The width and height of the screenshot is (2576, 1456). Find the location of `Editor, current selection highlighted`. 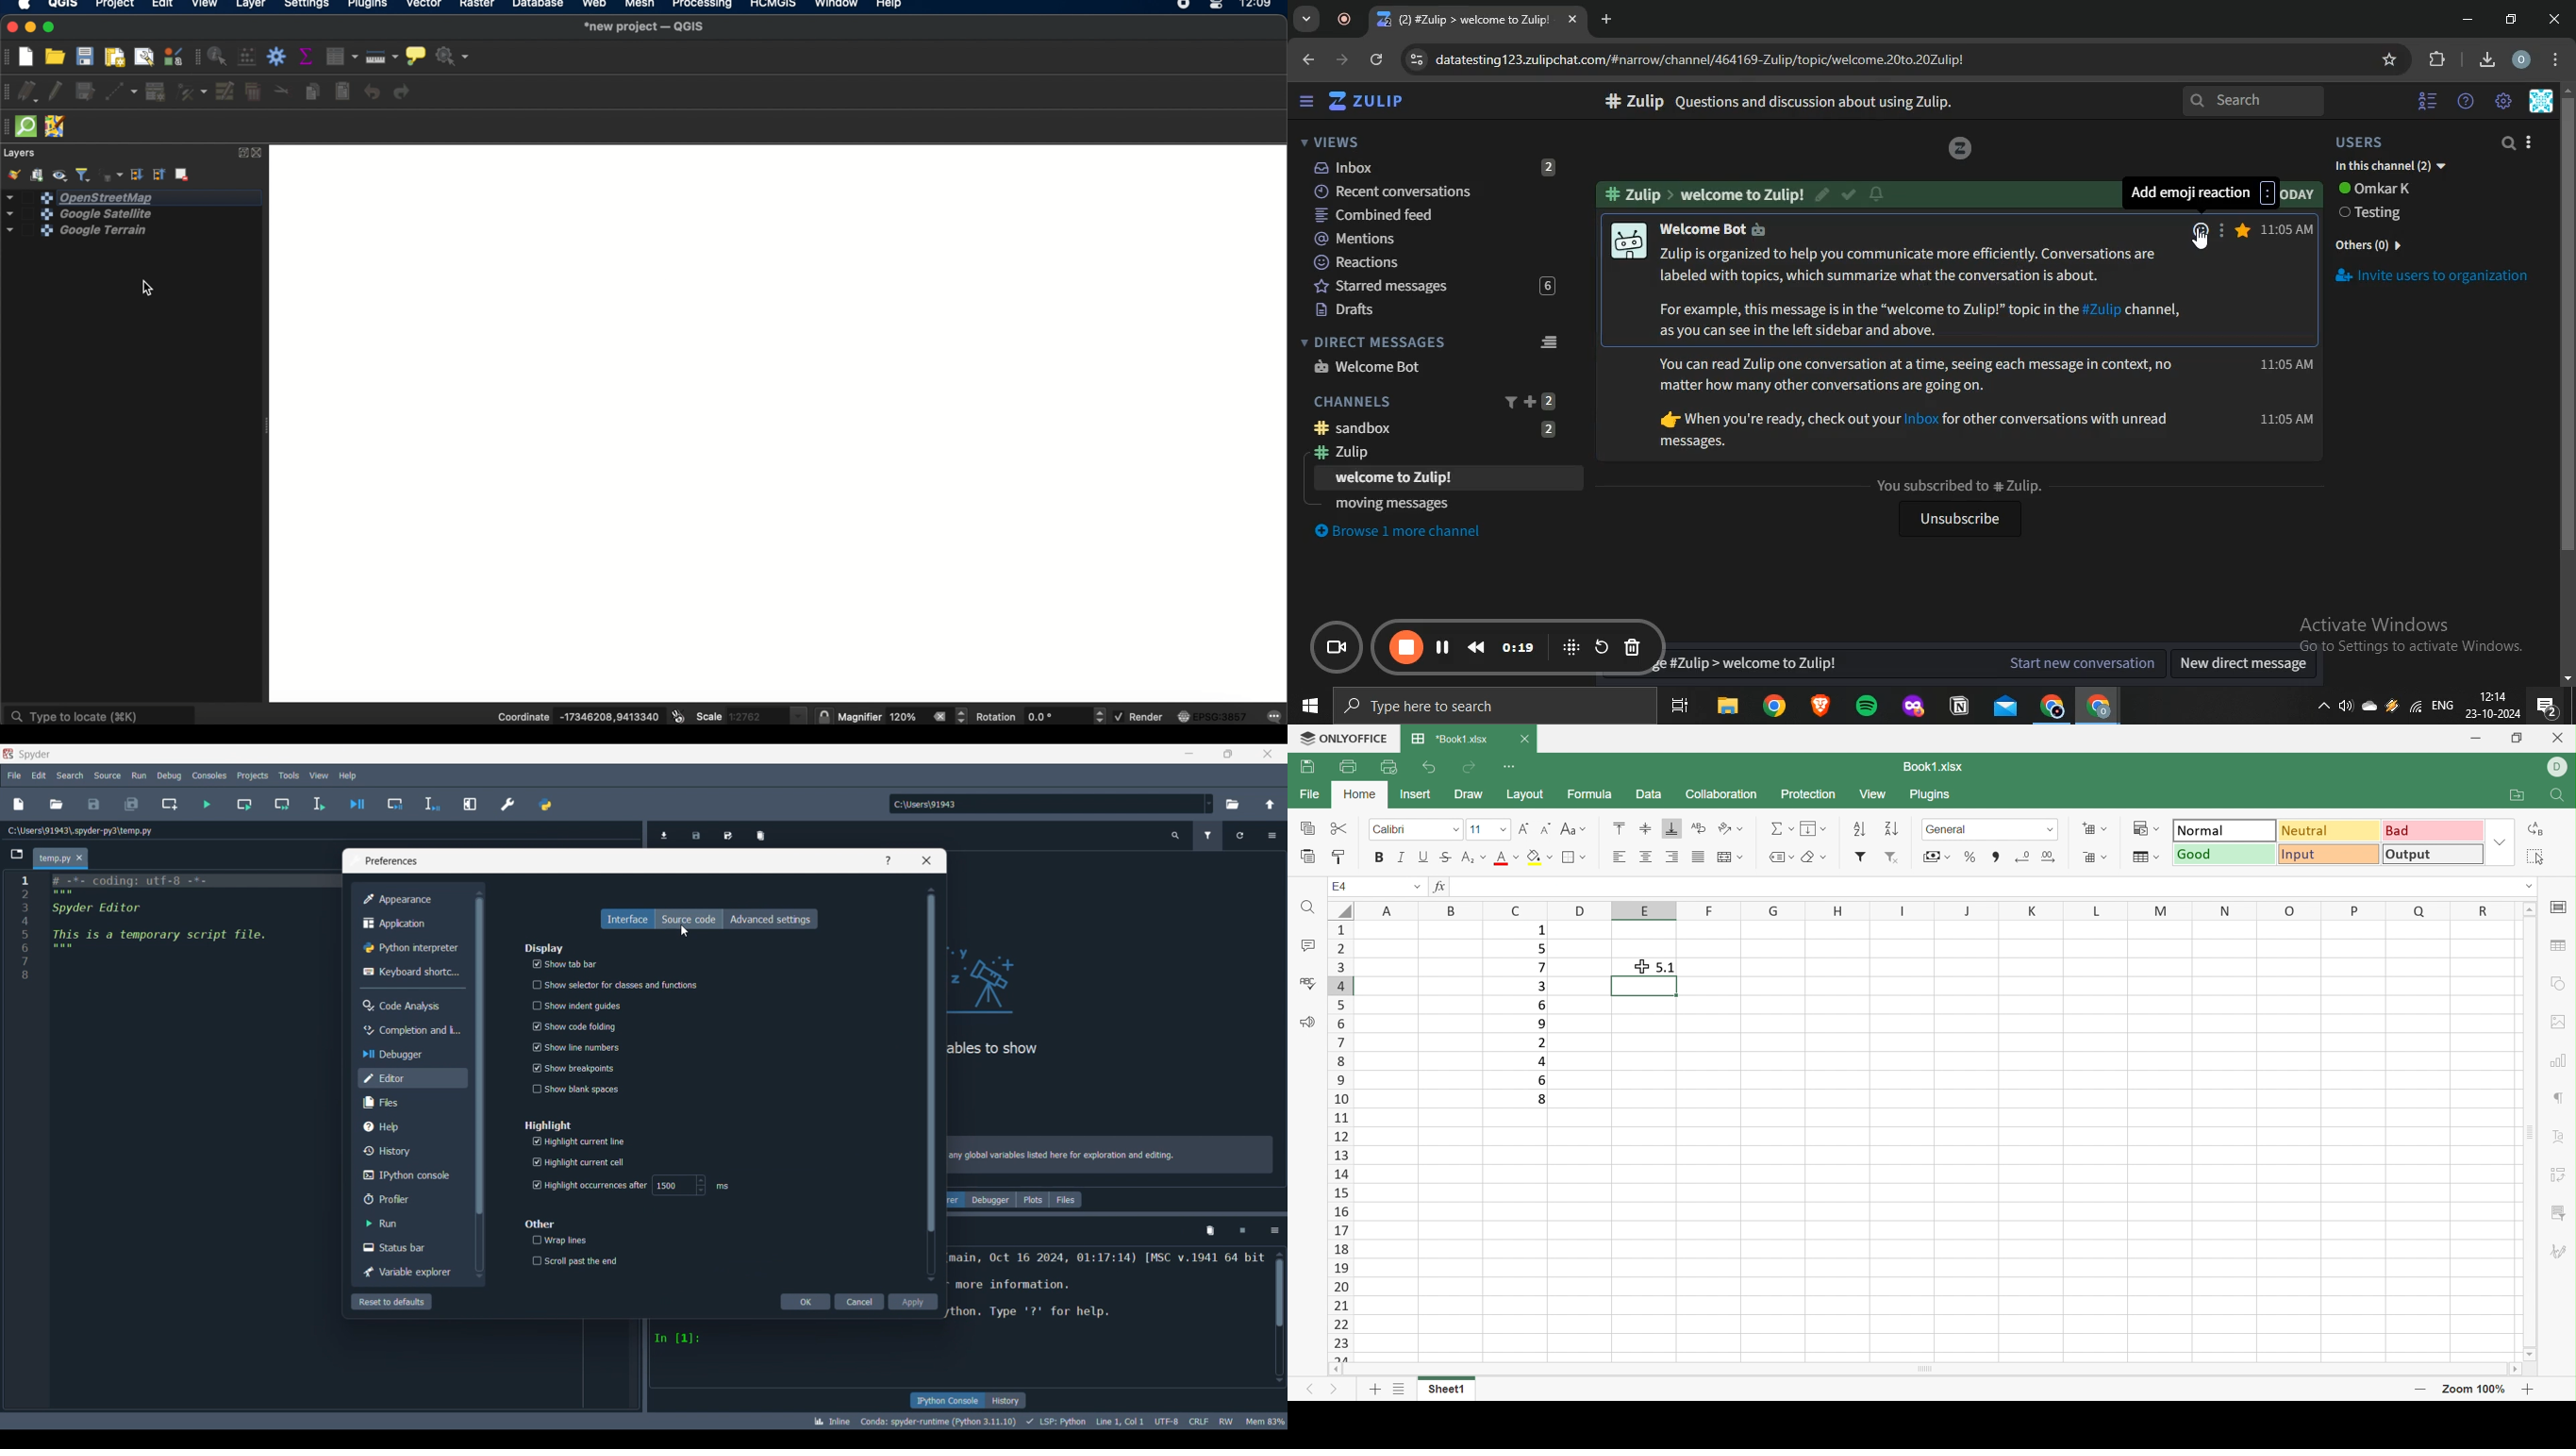

Editor, current selection highlighted is located at coordinates (413, 1078).